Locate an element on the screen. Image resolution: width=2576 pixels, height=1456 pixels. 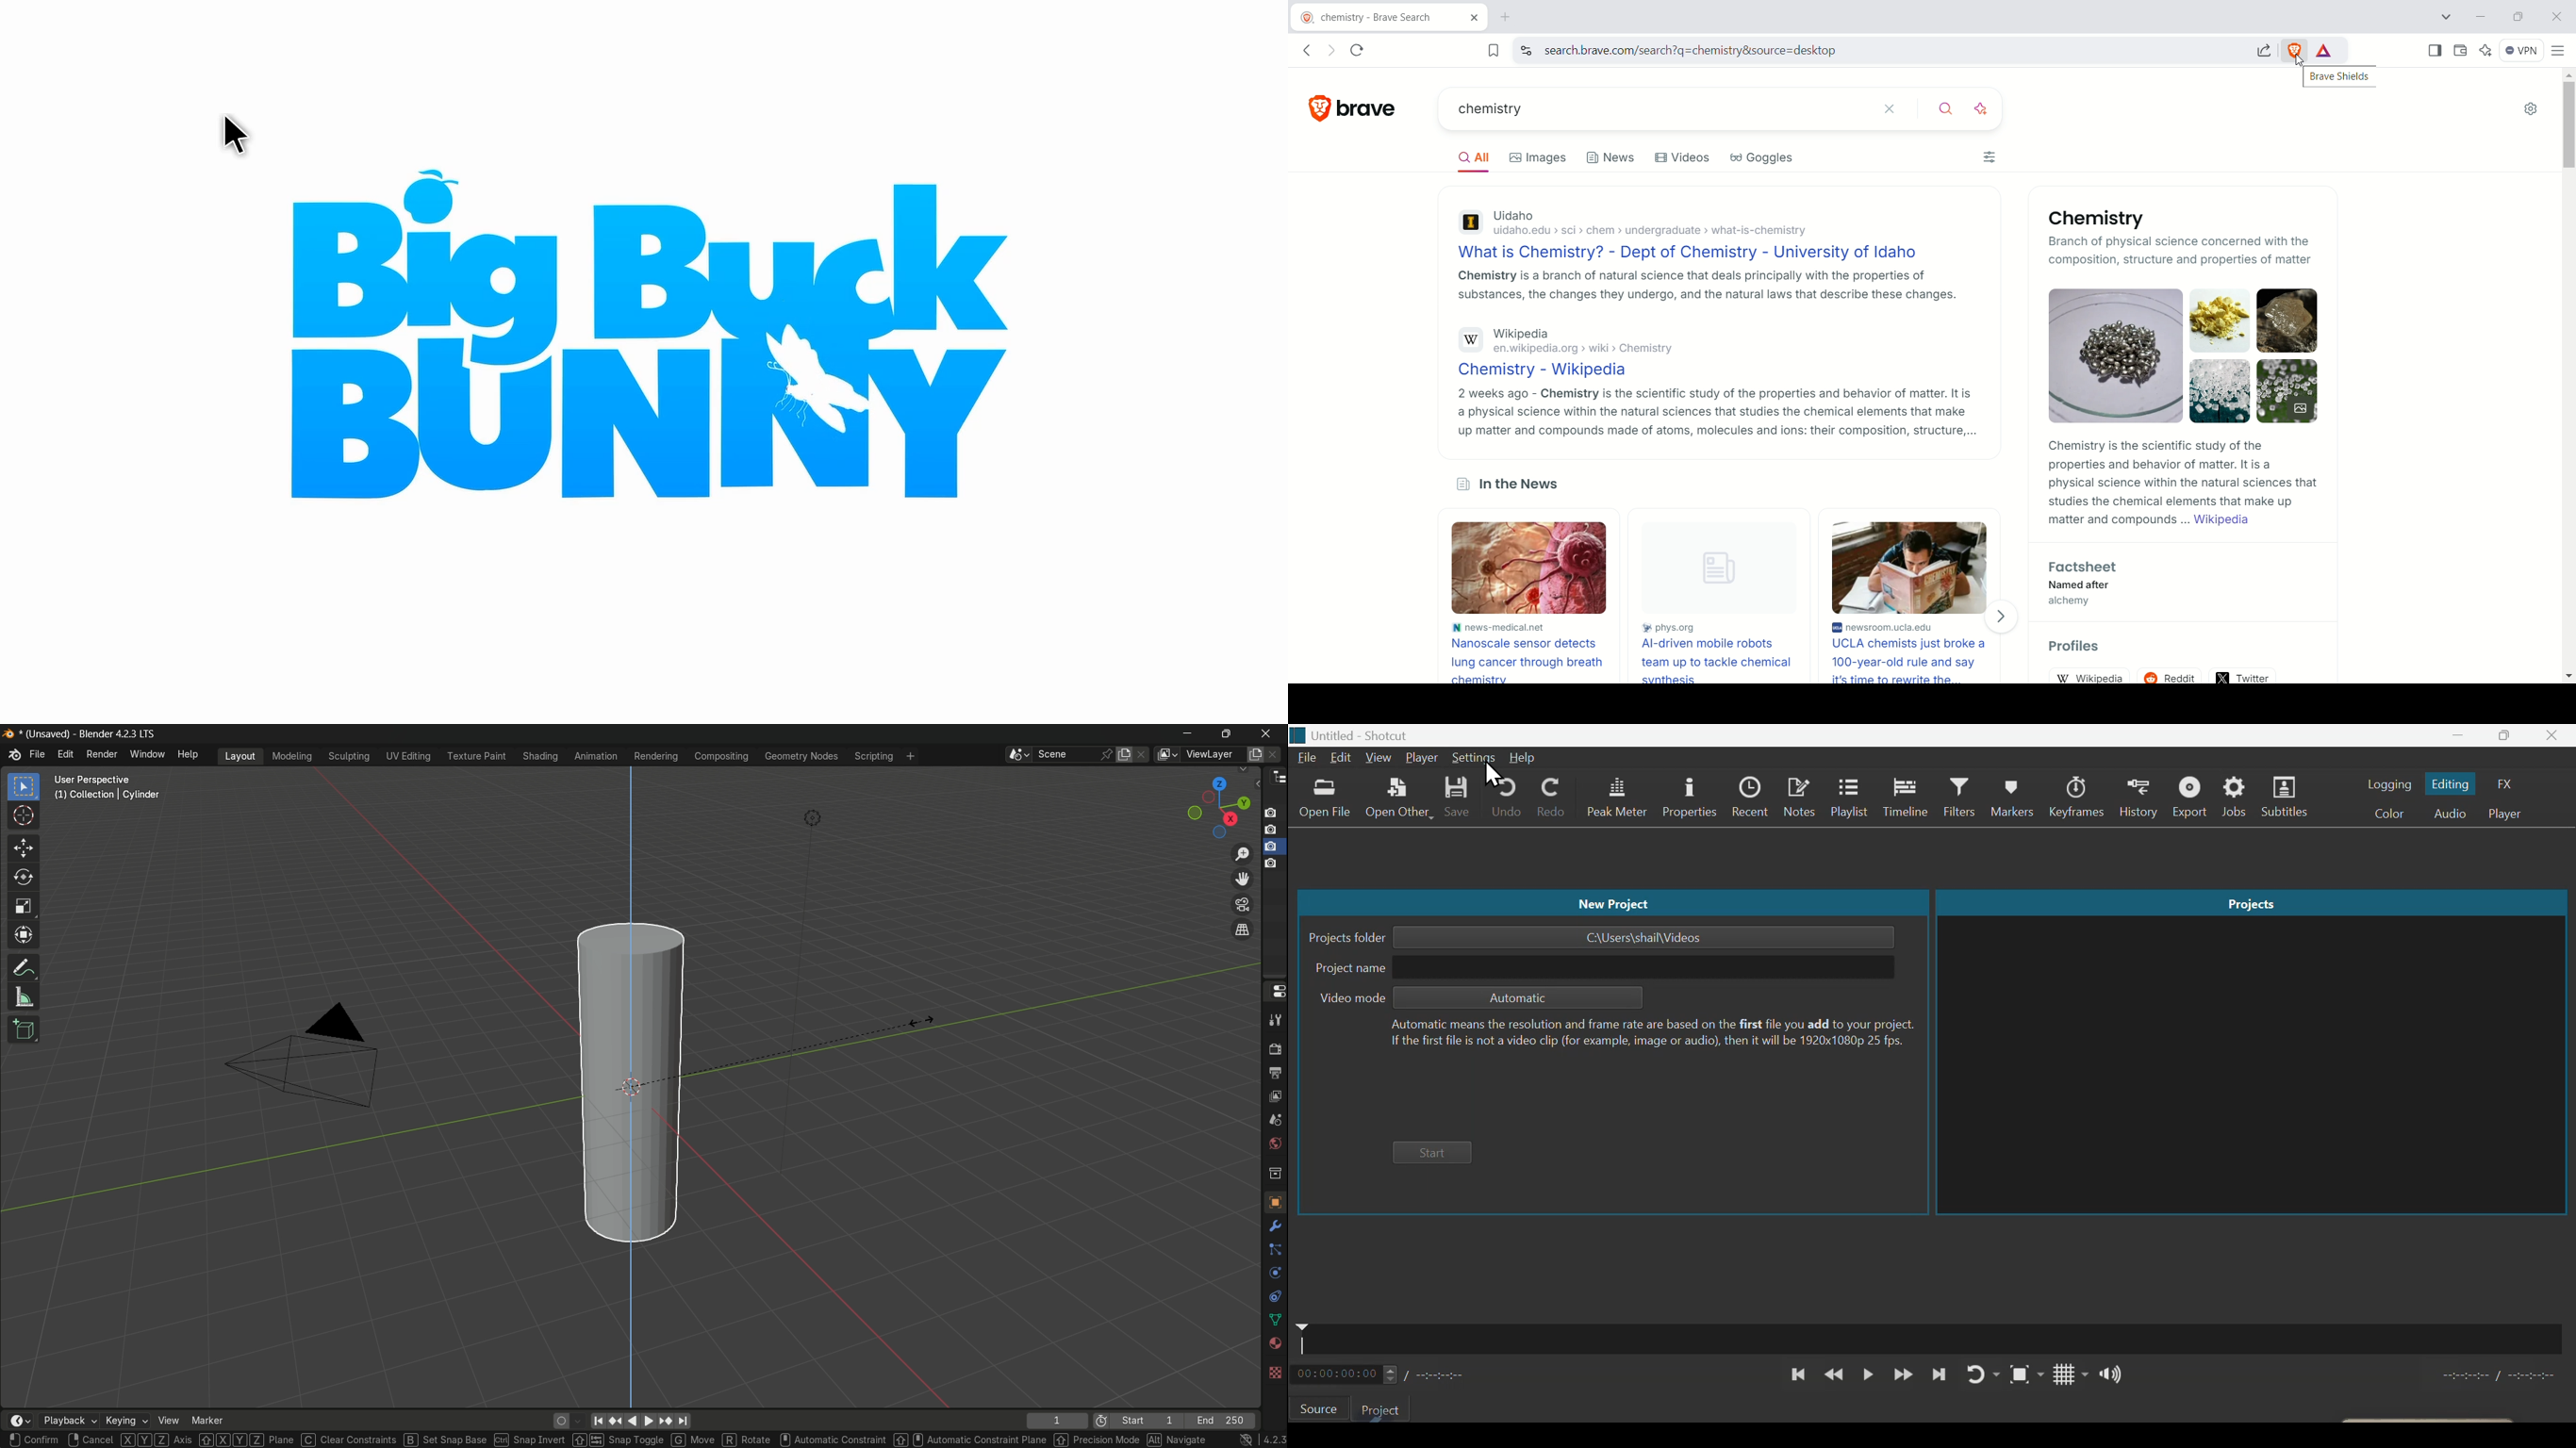
measure is located at coordinates (23, 998).